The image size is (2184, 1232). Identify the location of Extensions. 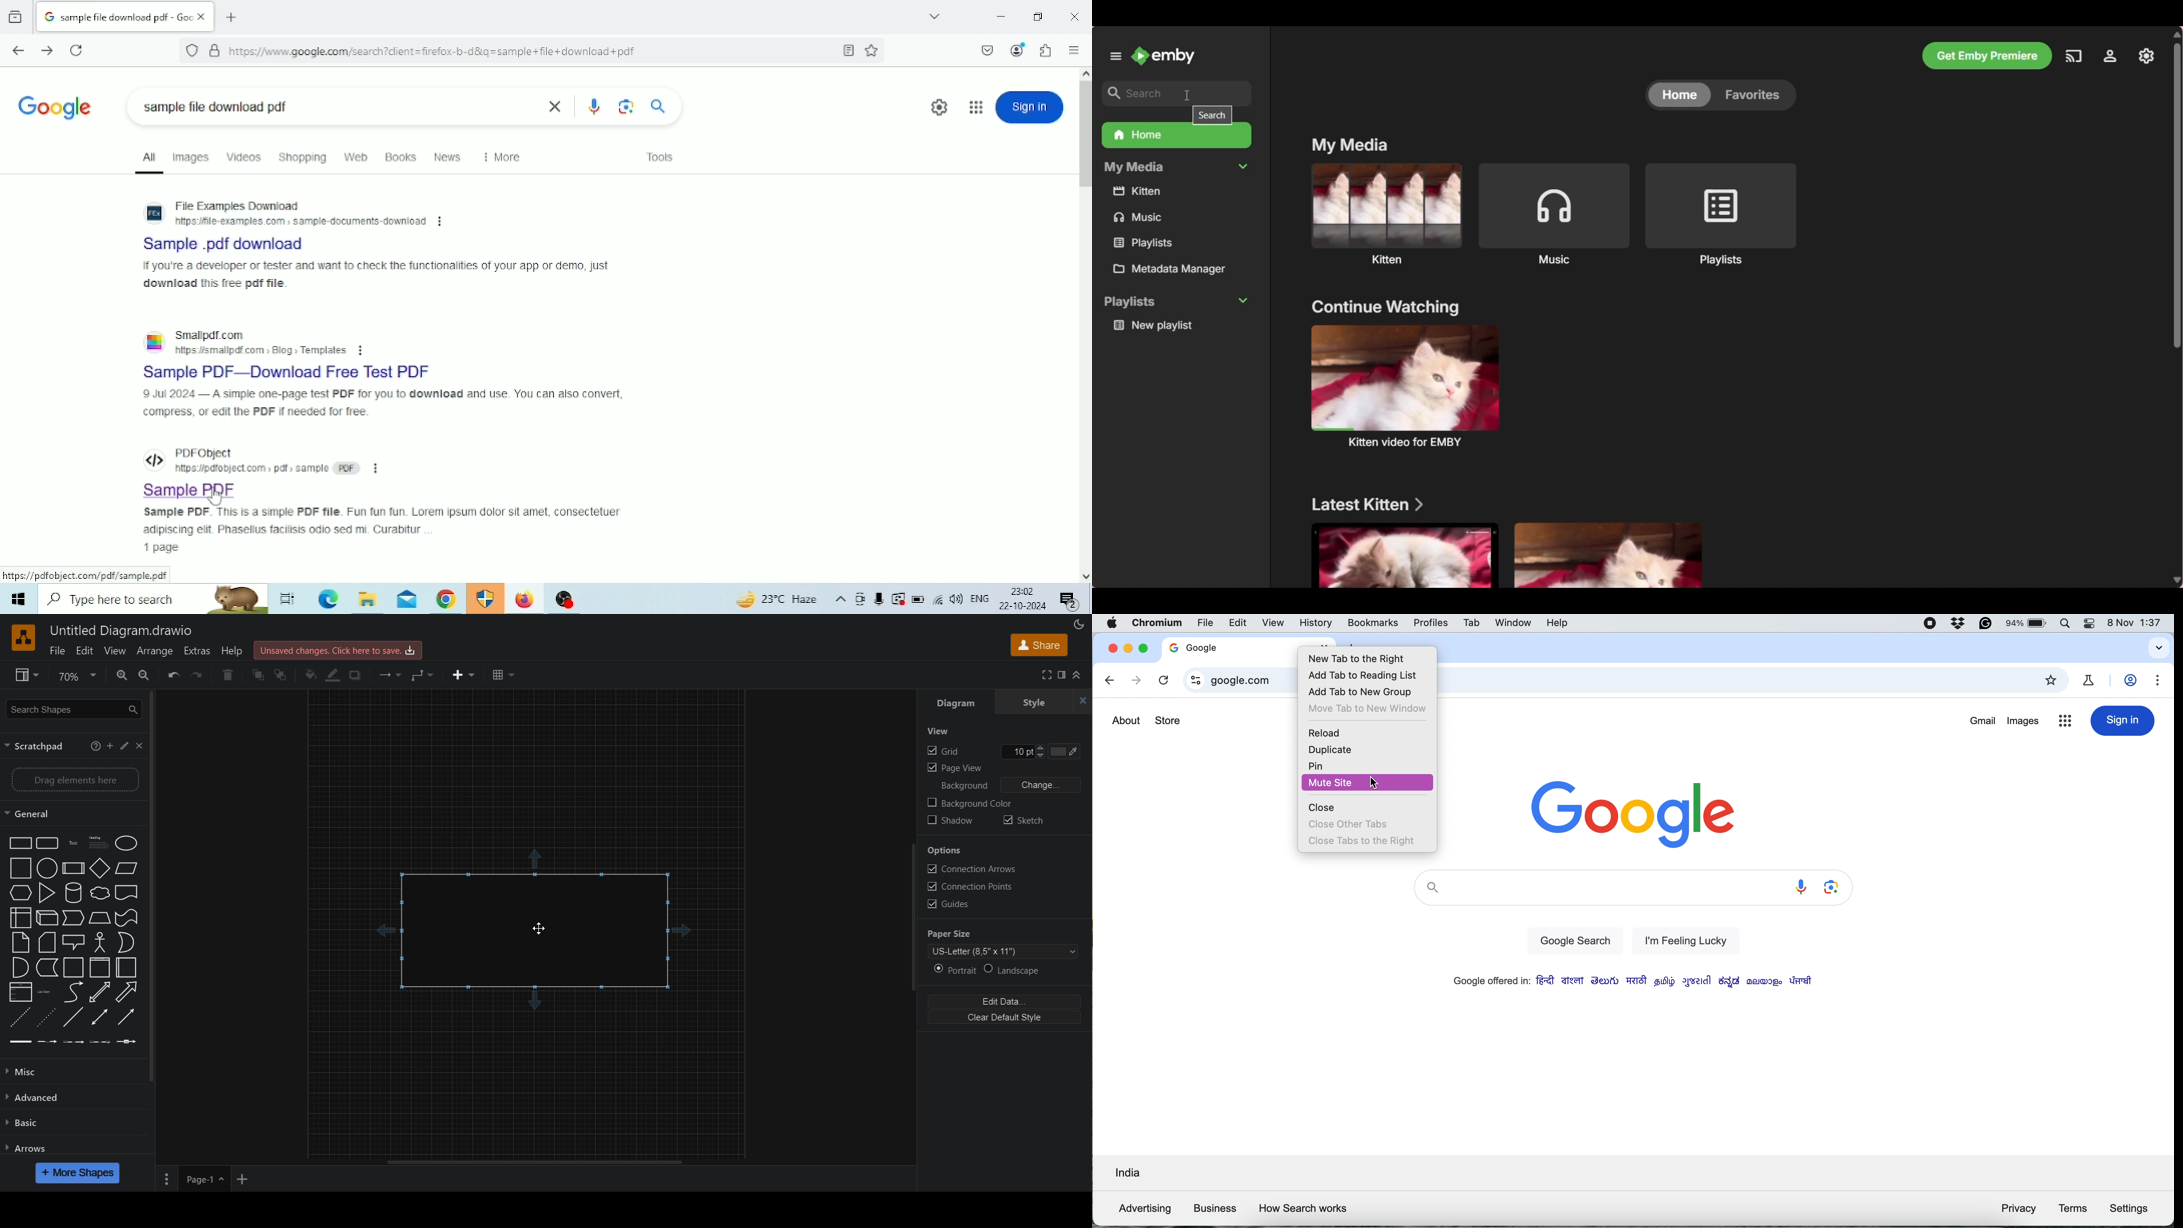
(1047, 51).